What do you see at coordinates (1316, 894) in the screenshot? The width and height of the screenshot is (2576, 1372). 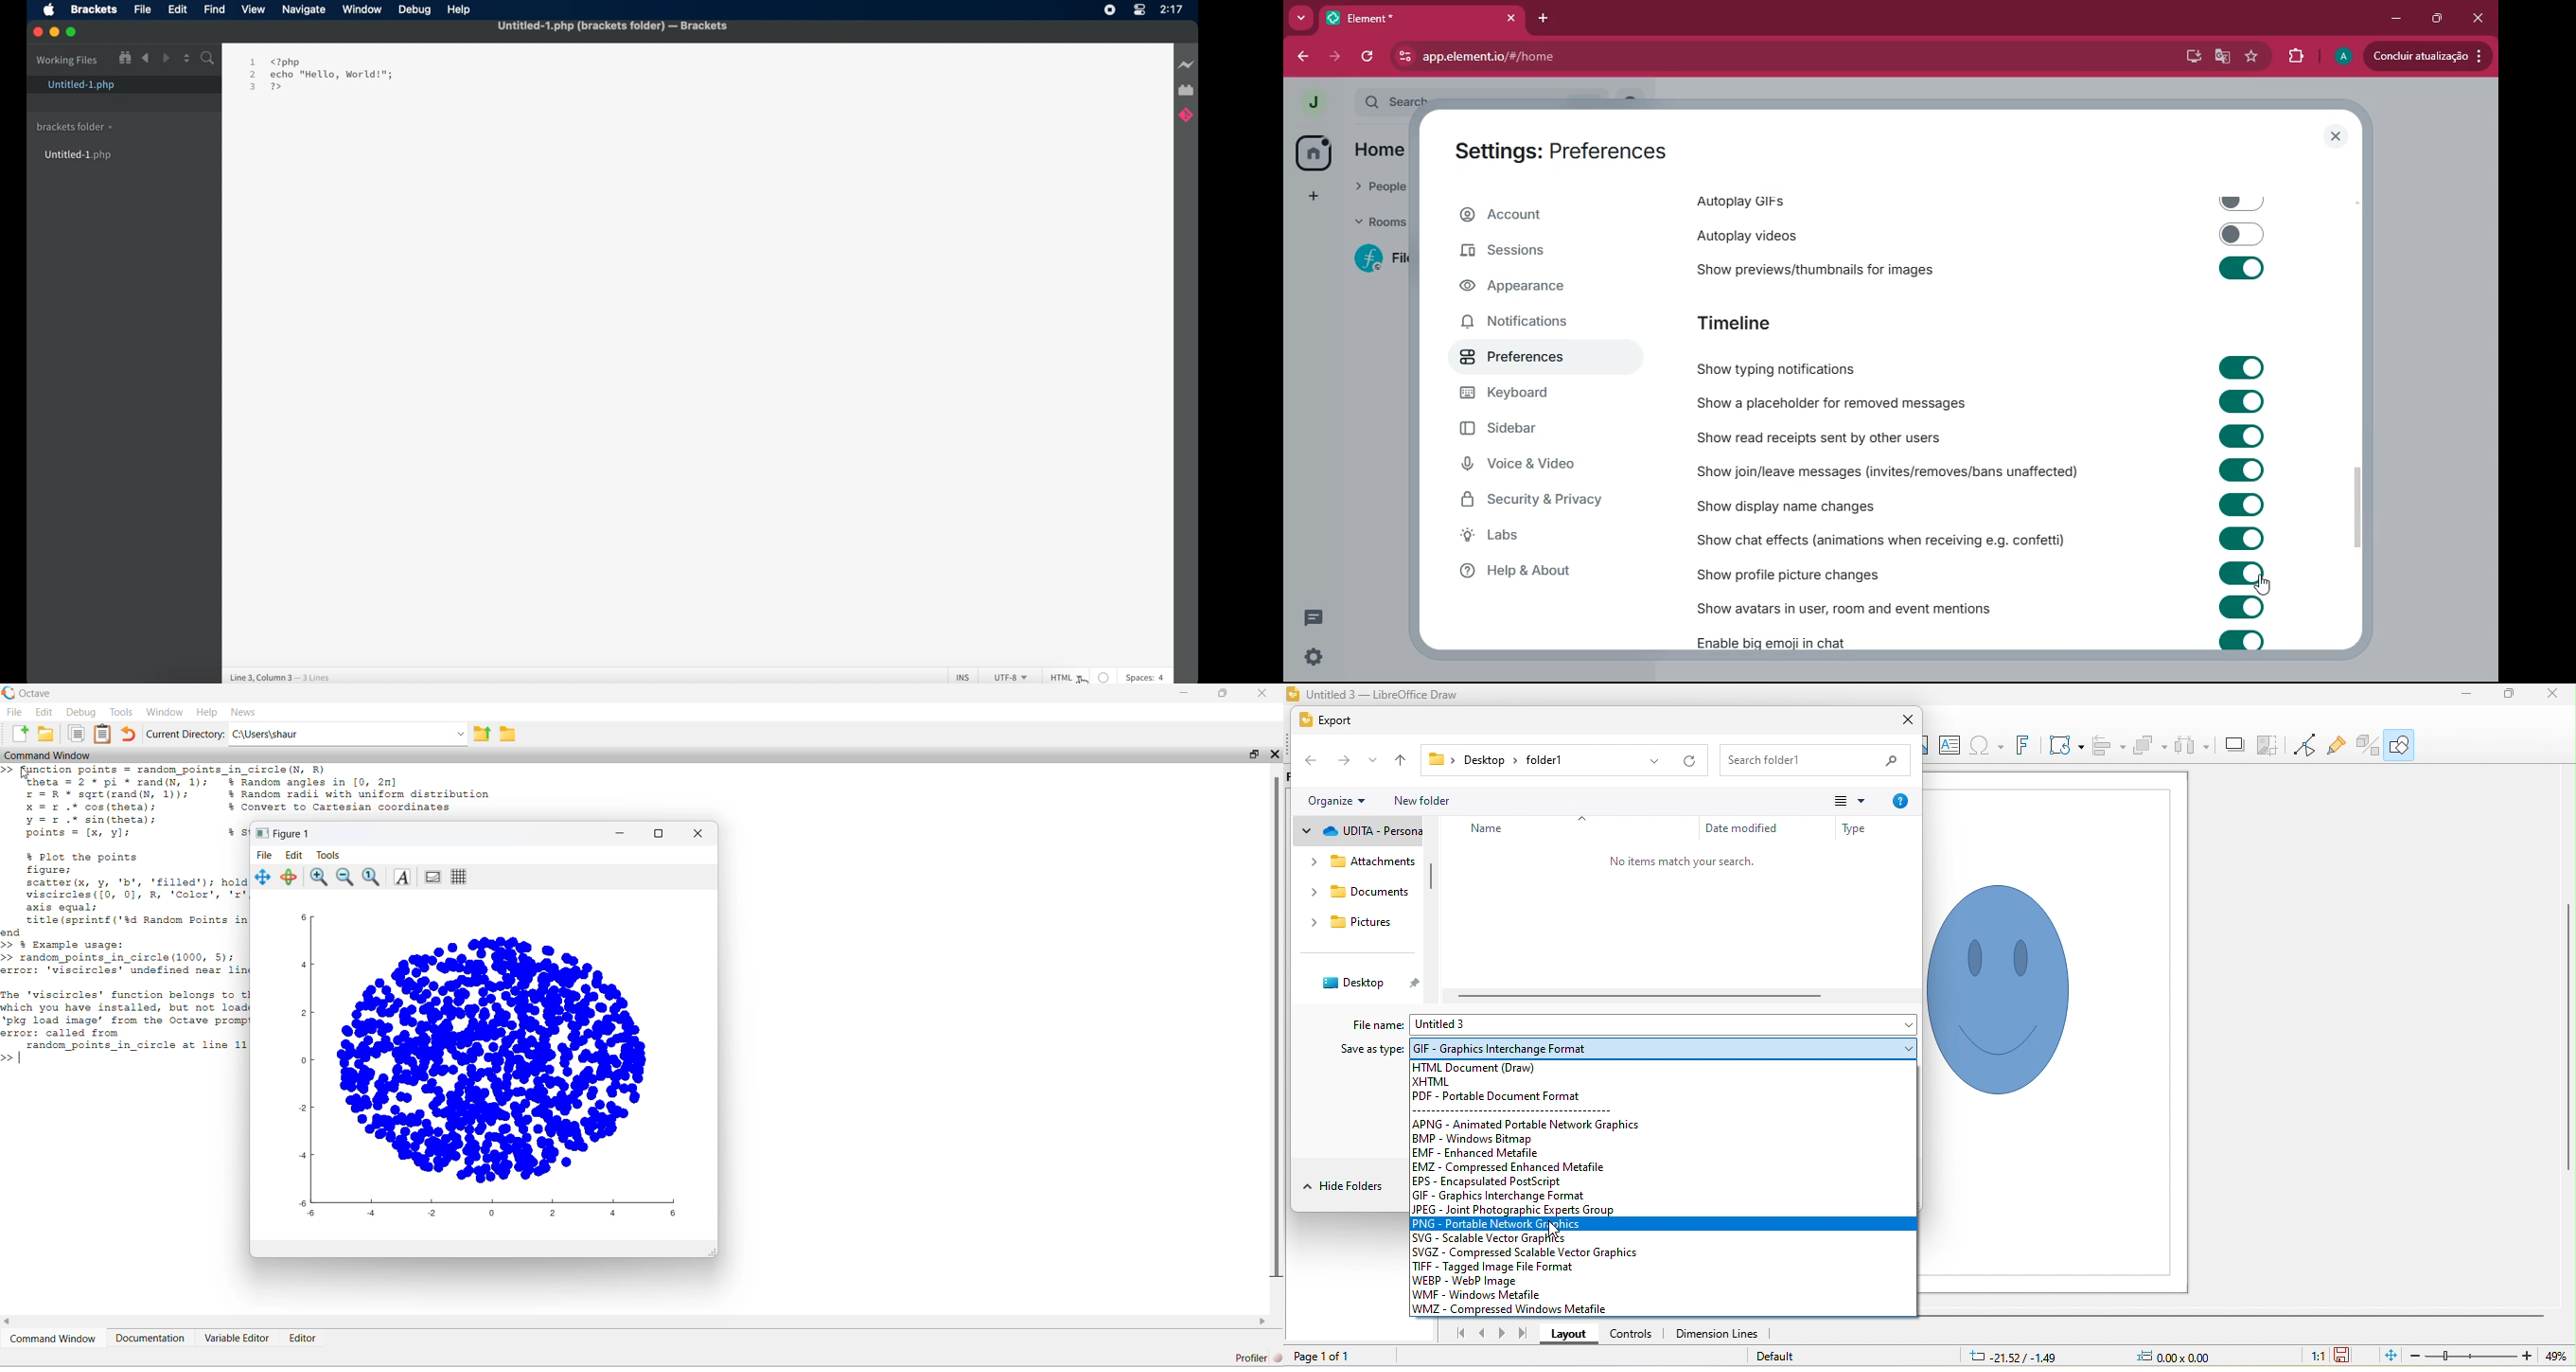 I see `drop down` at bounding box center [1316, 894].